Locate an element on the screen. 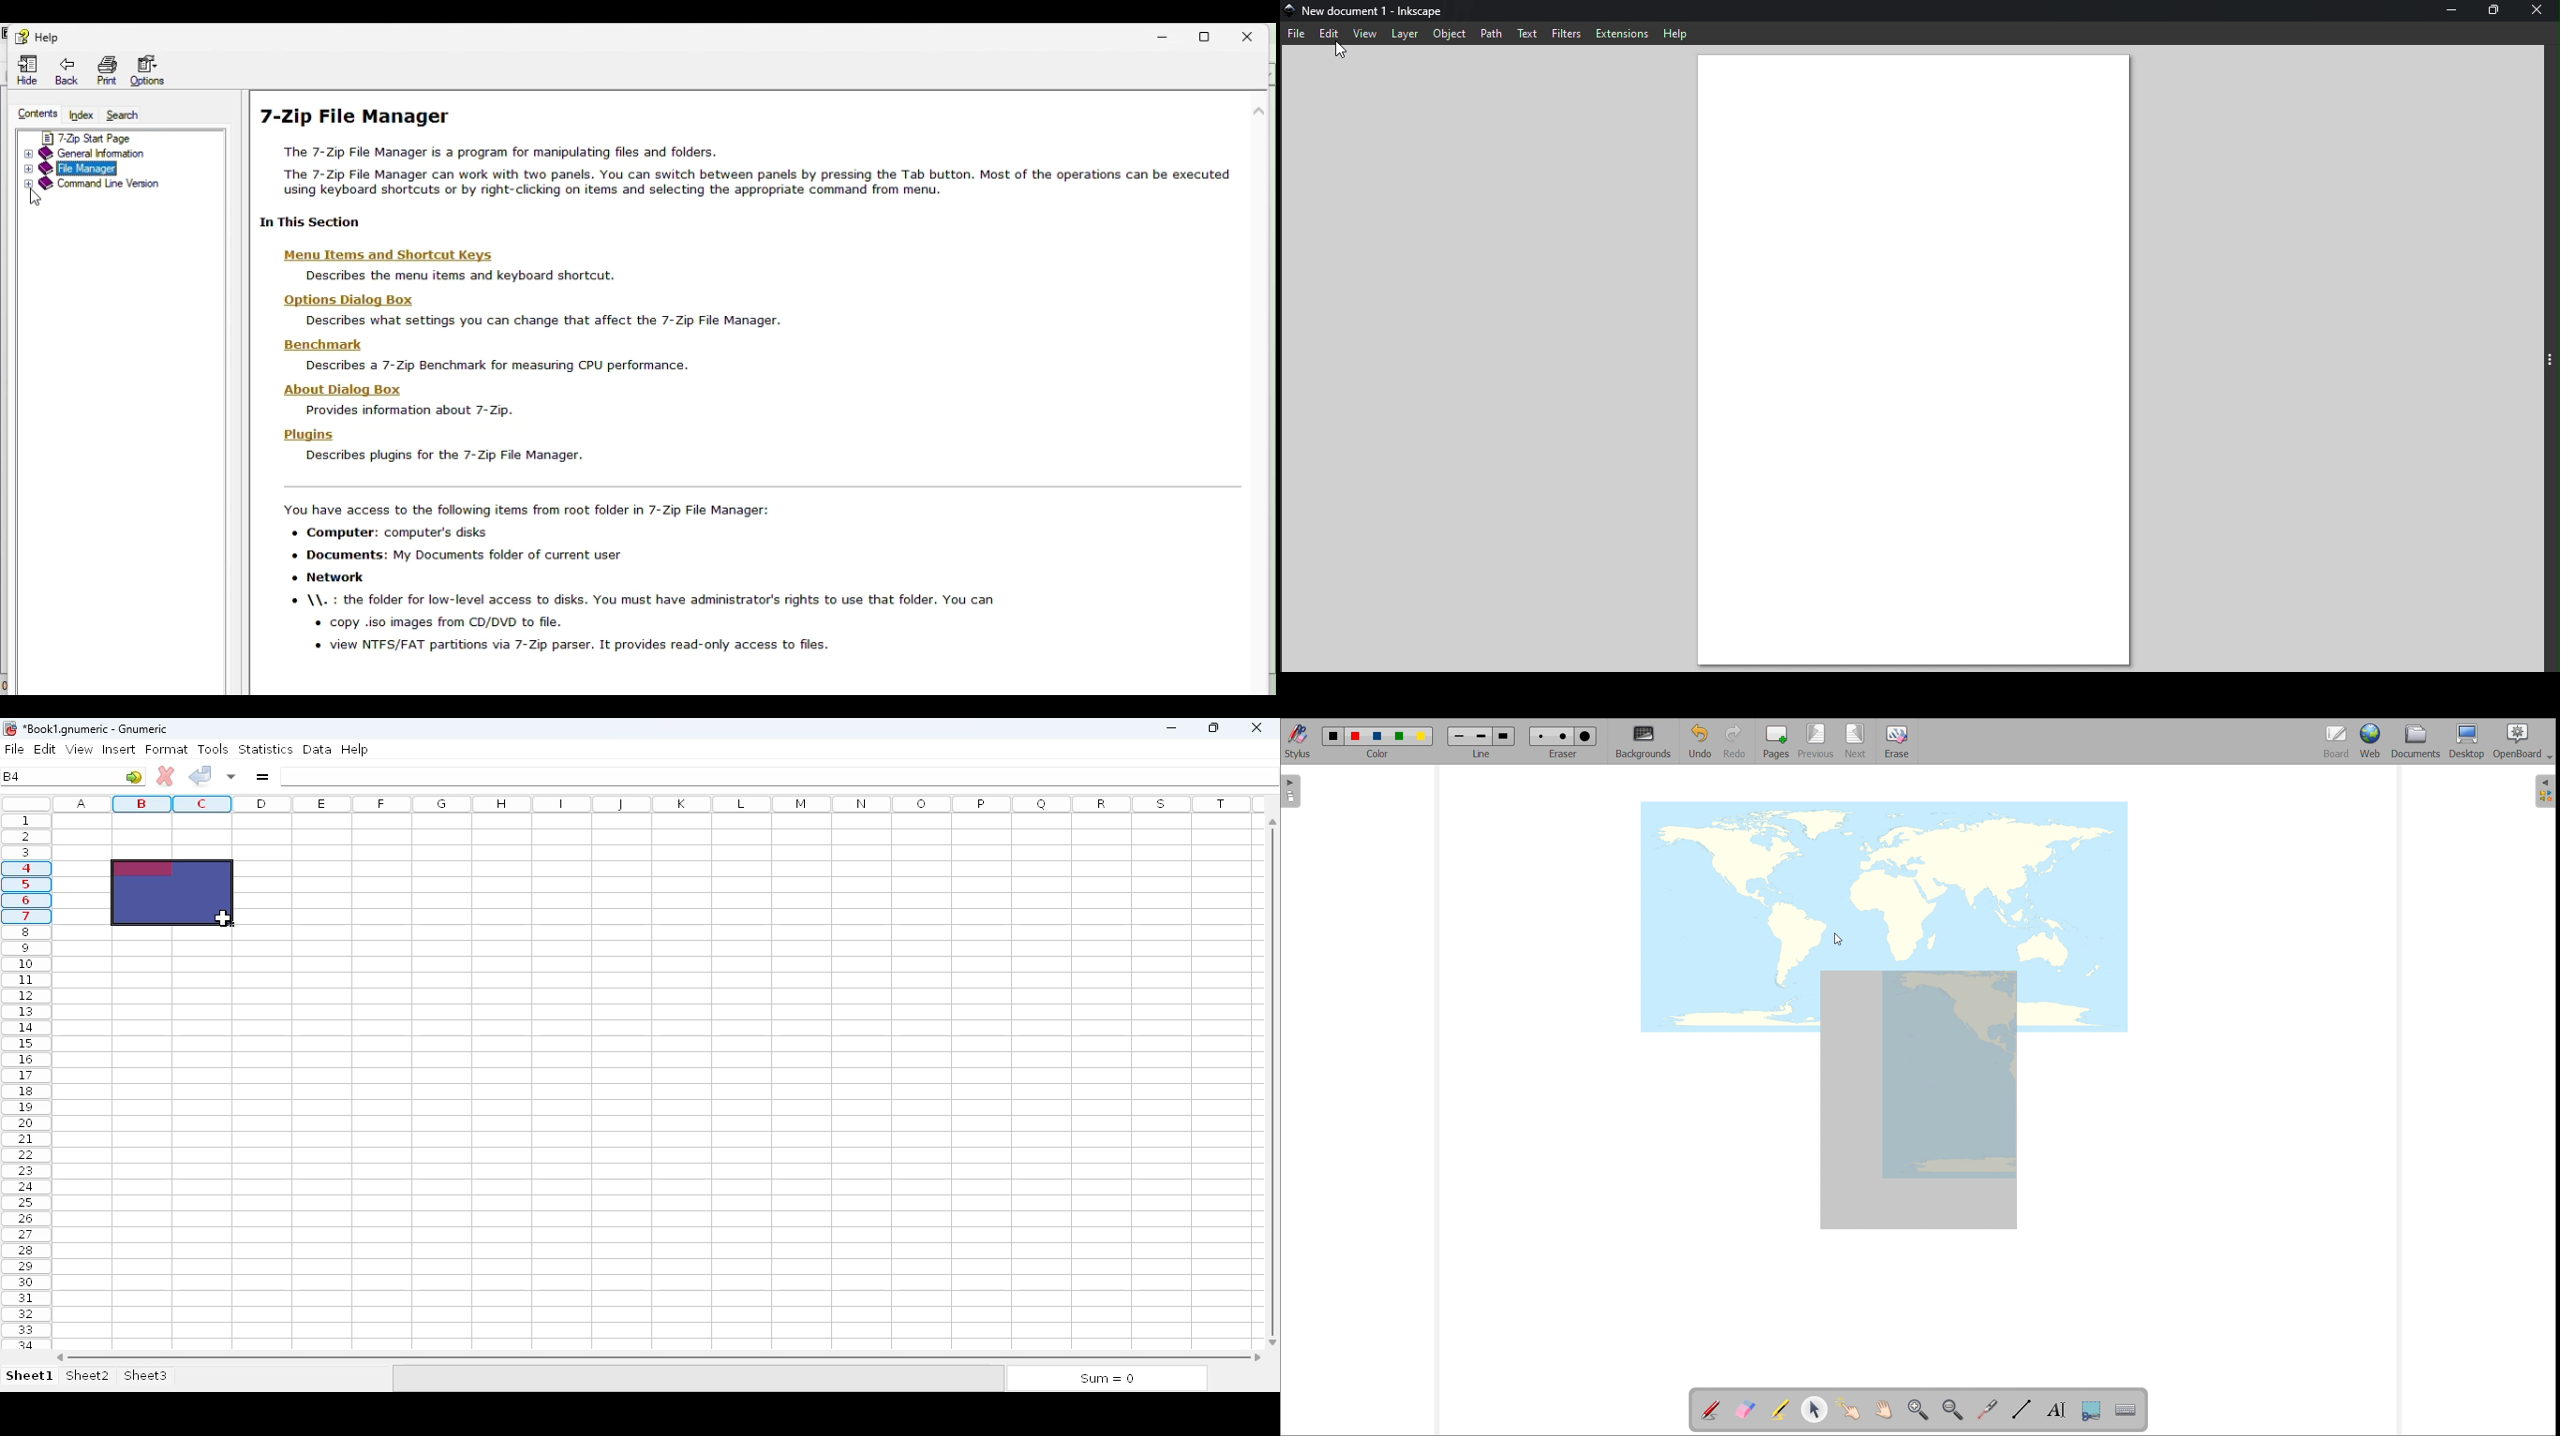 The image size is (2576, 1456). open folder view is located at coordinates (2546, 792).